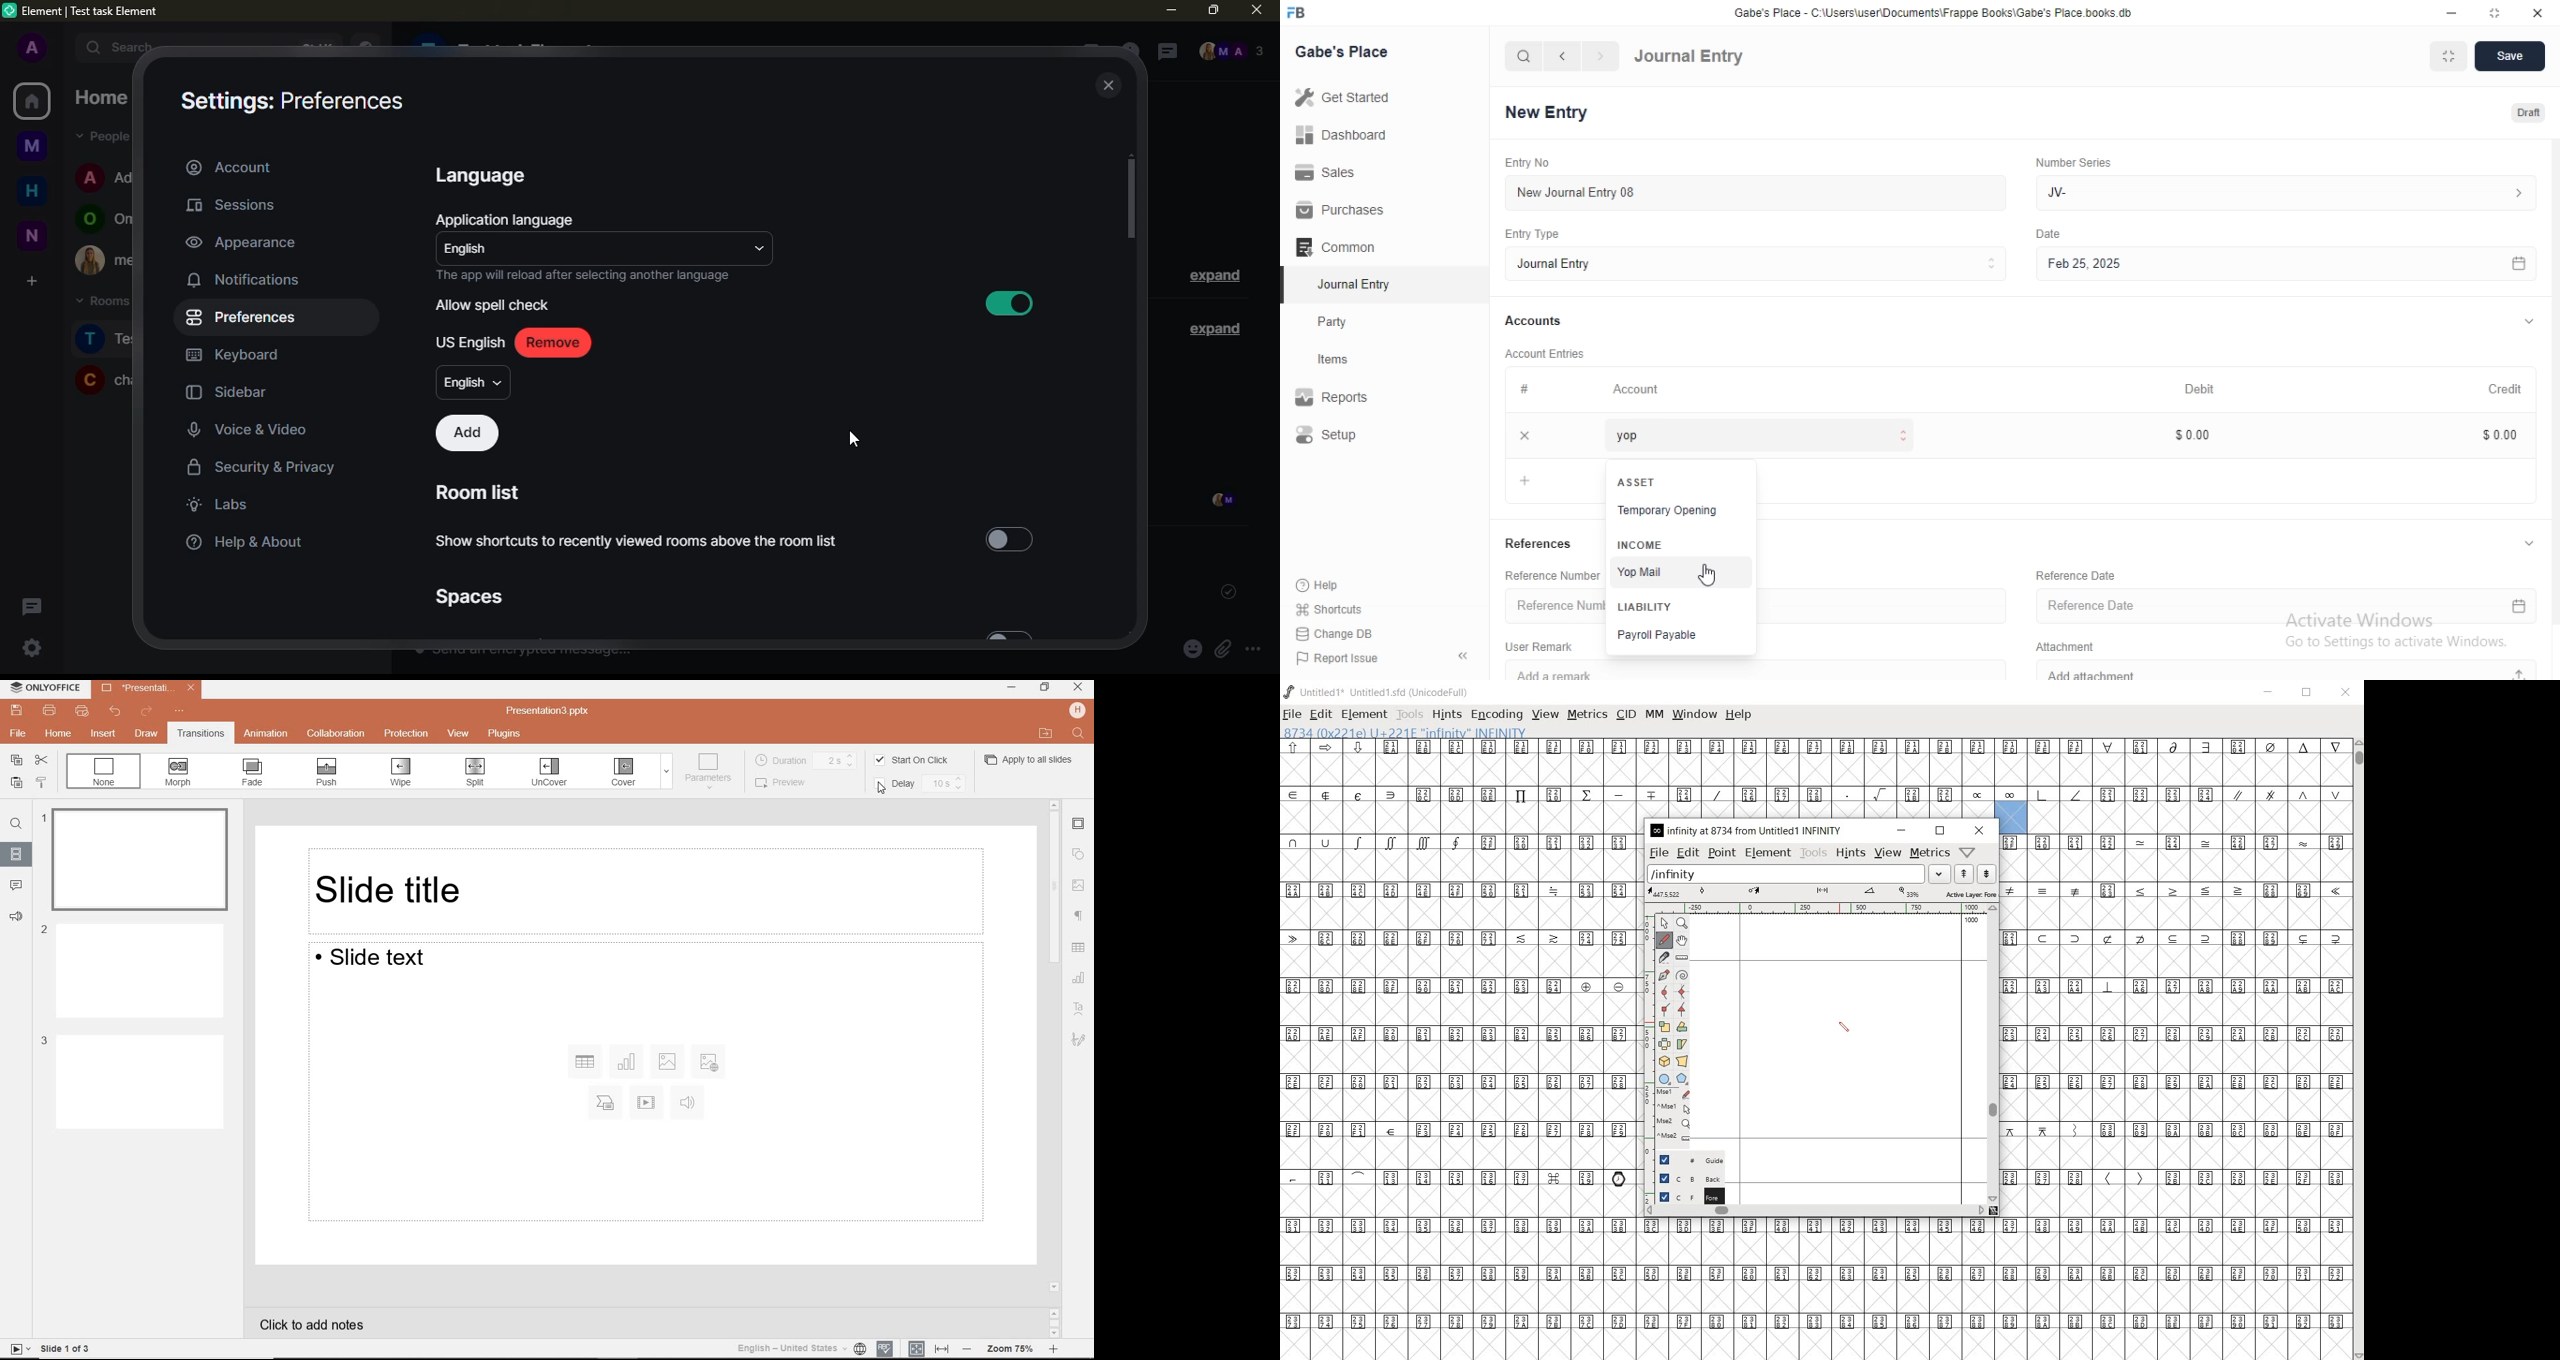 Image resolution: width=2576 pixels, height=1372 pixels. I want to click on selected, so click(1288, 286).